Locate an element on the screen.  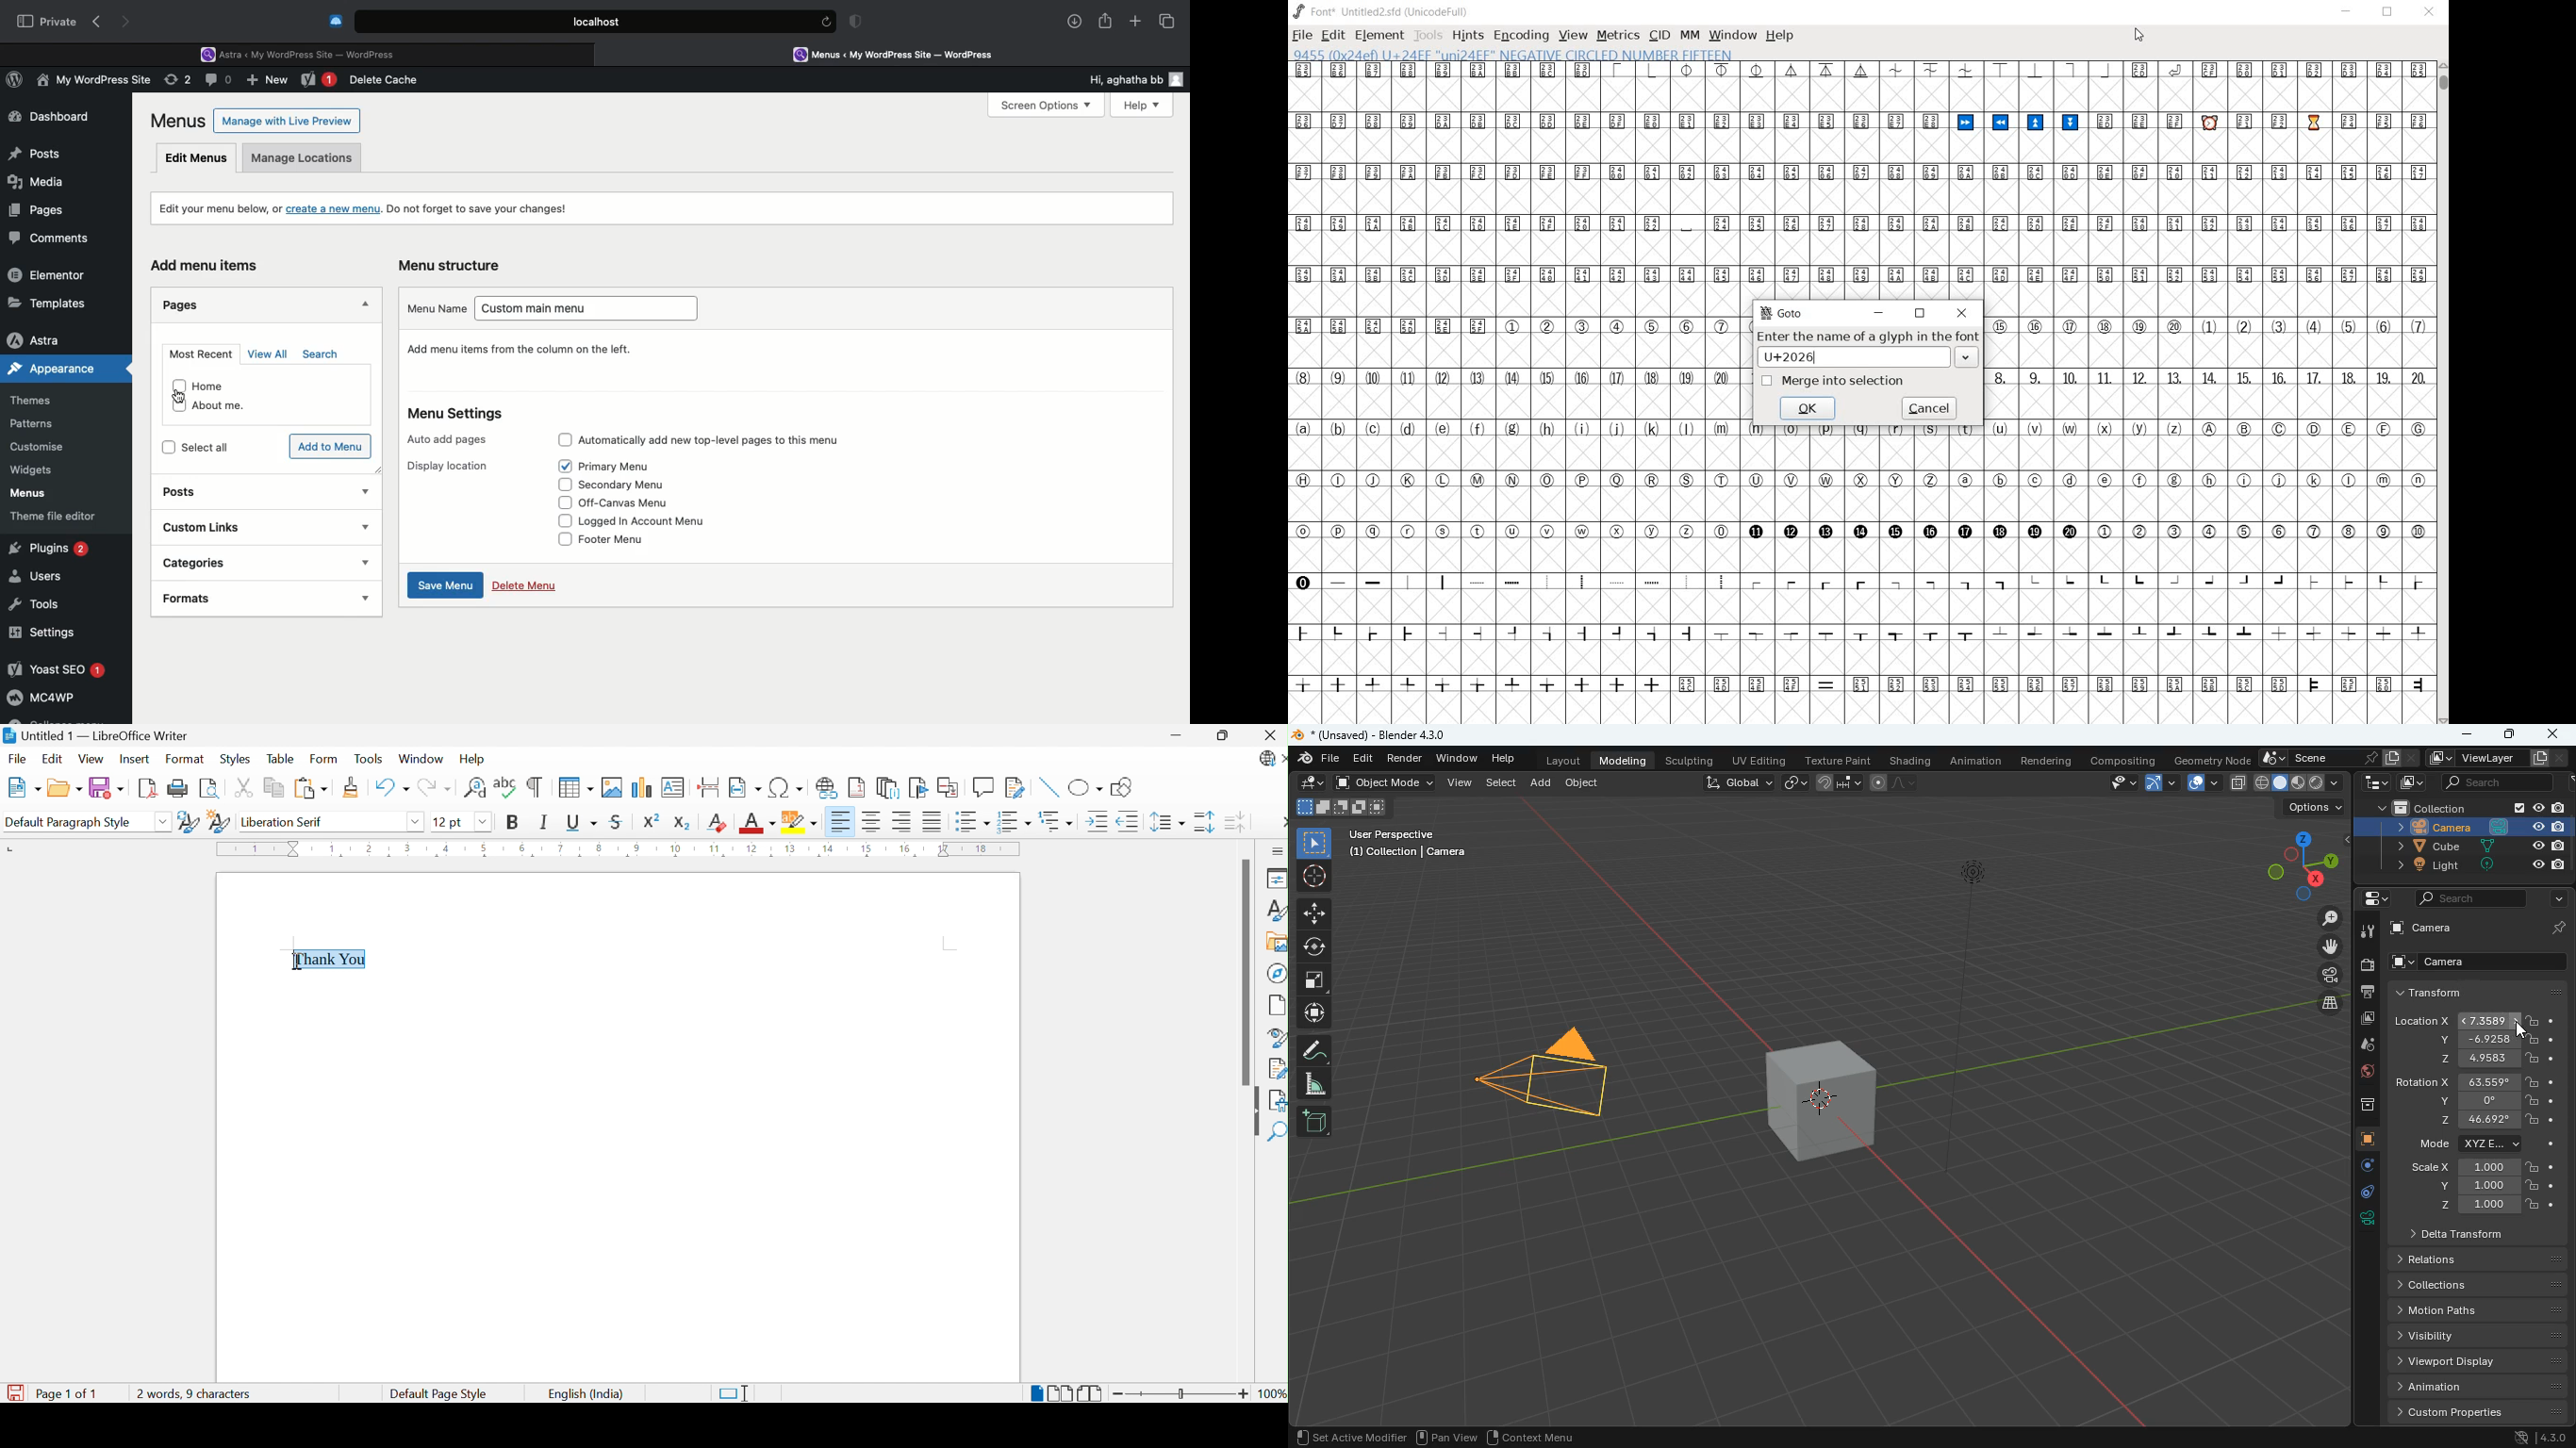
move is located at coordinates (2320, 946).